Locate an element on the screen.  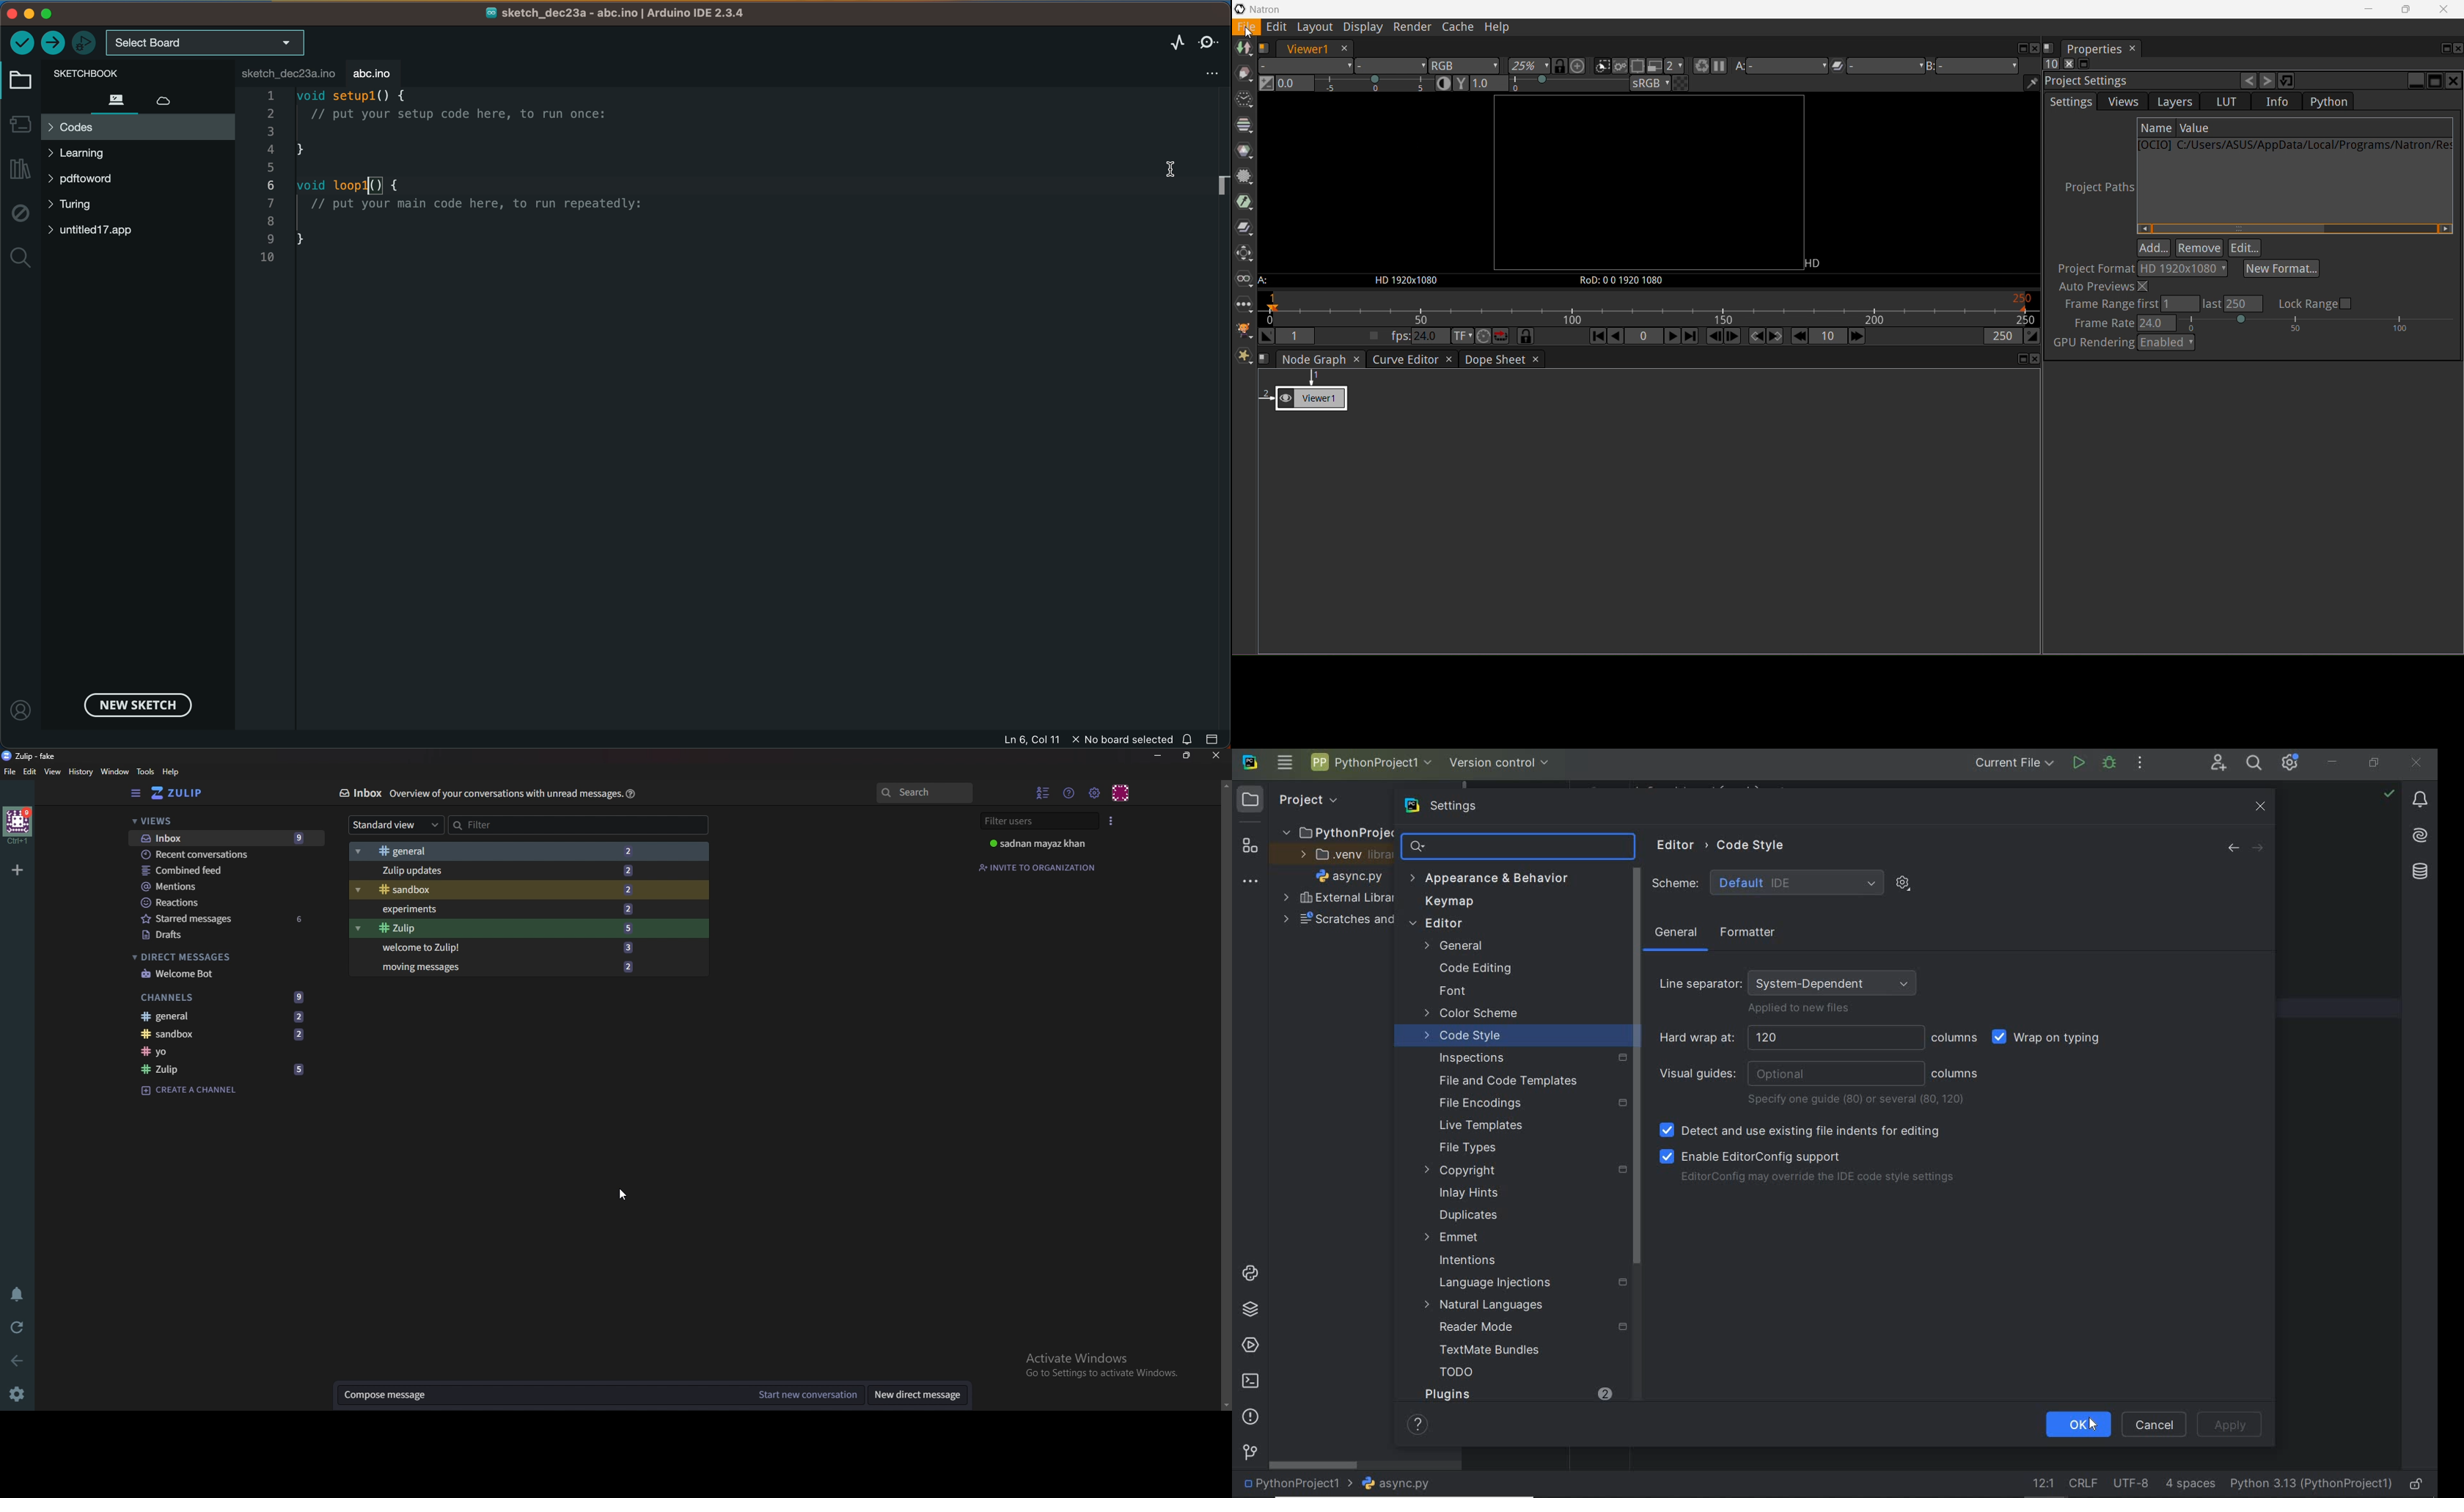
Invite to organization is located at coordinates (1037, 865).